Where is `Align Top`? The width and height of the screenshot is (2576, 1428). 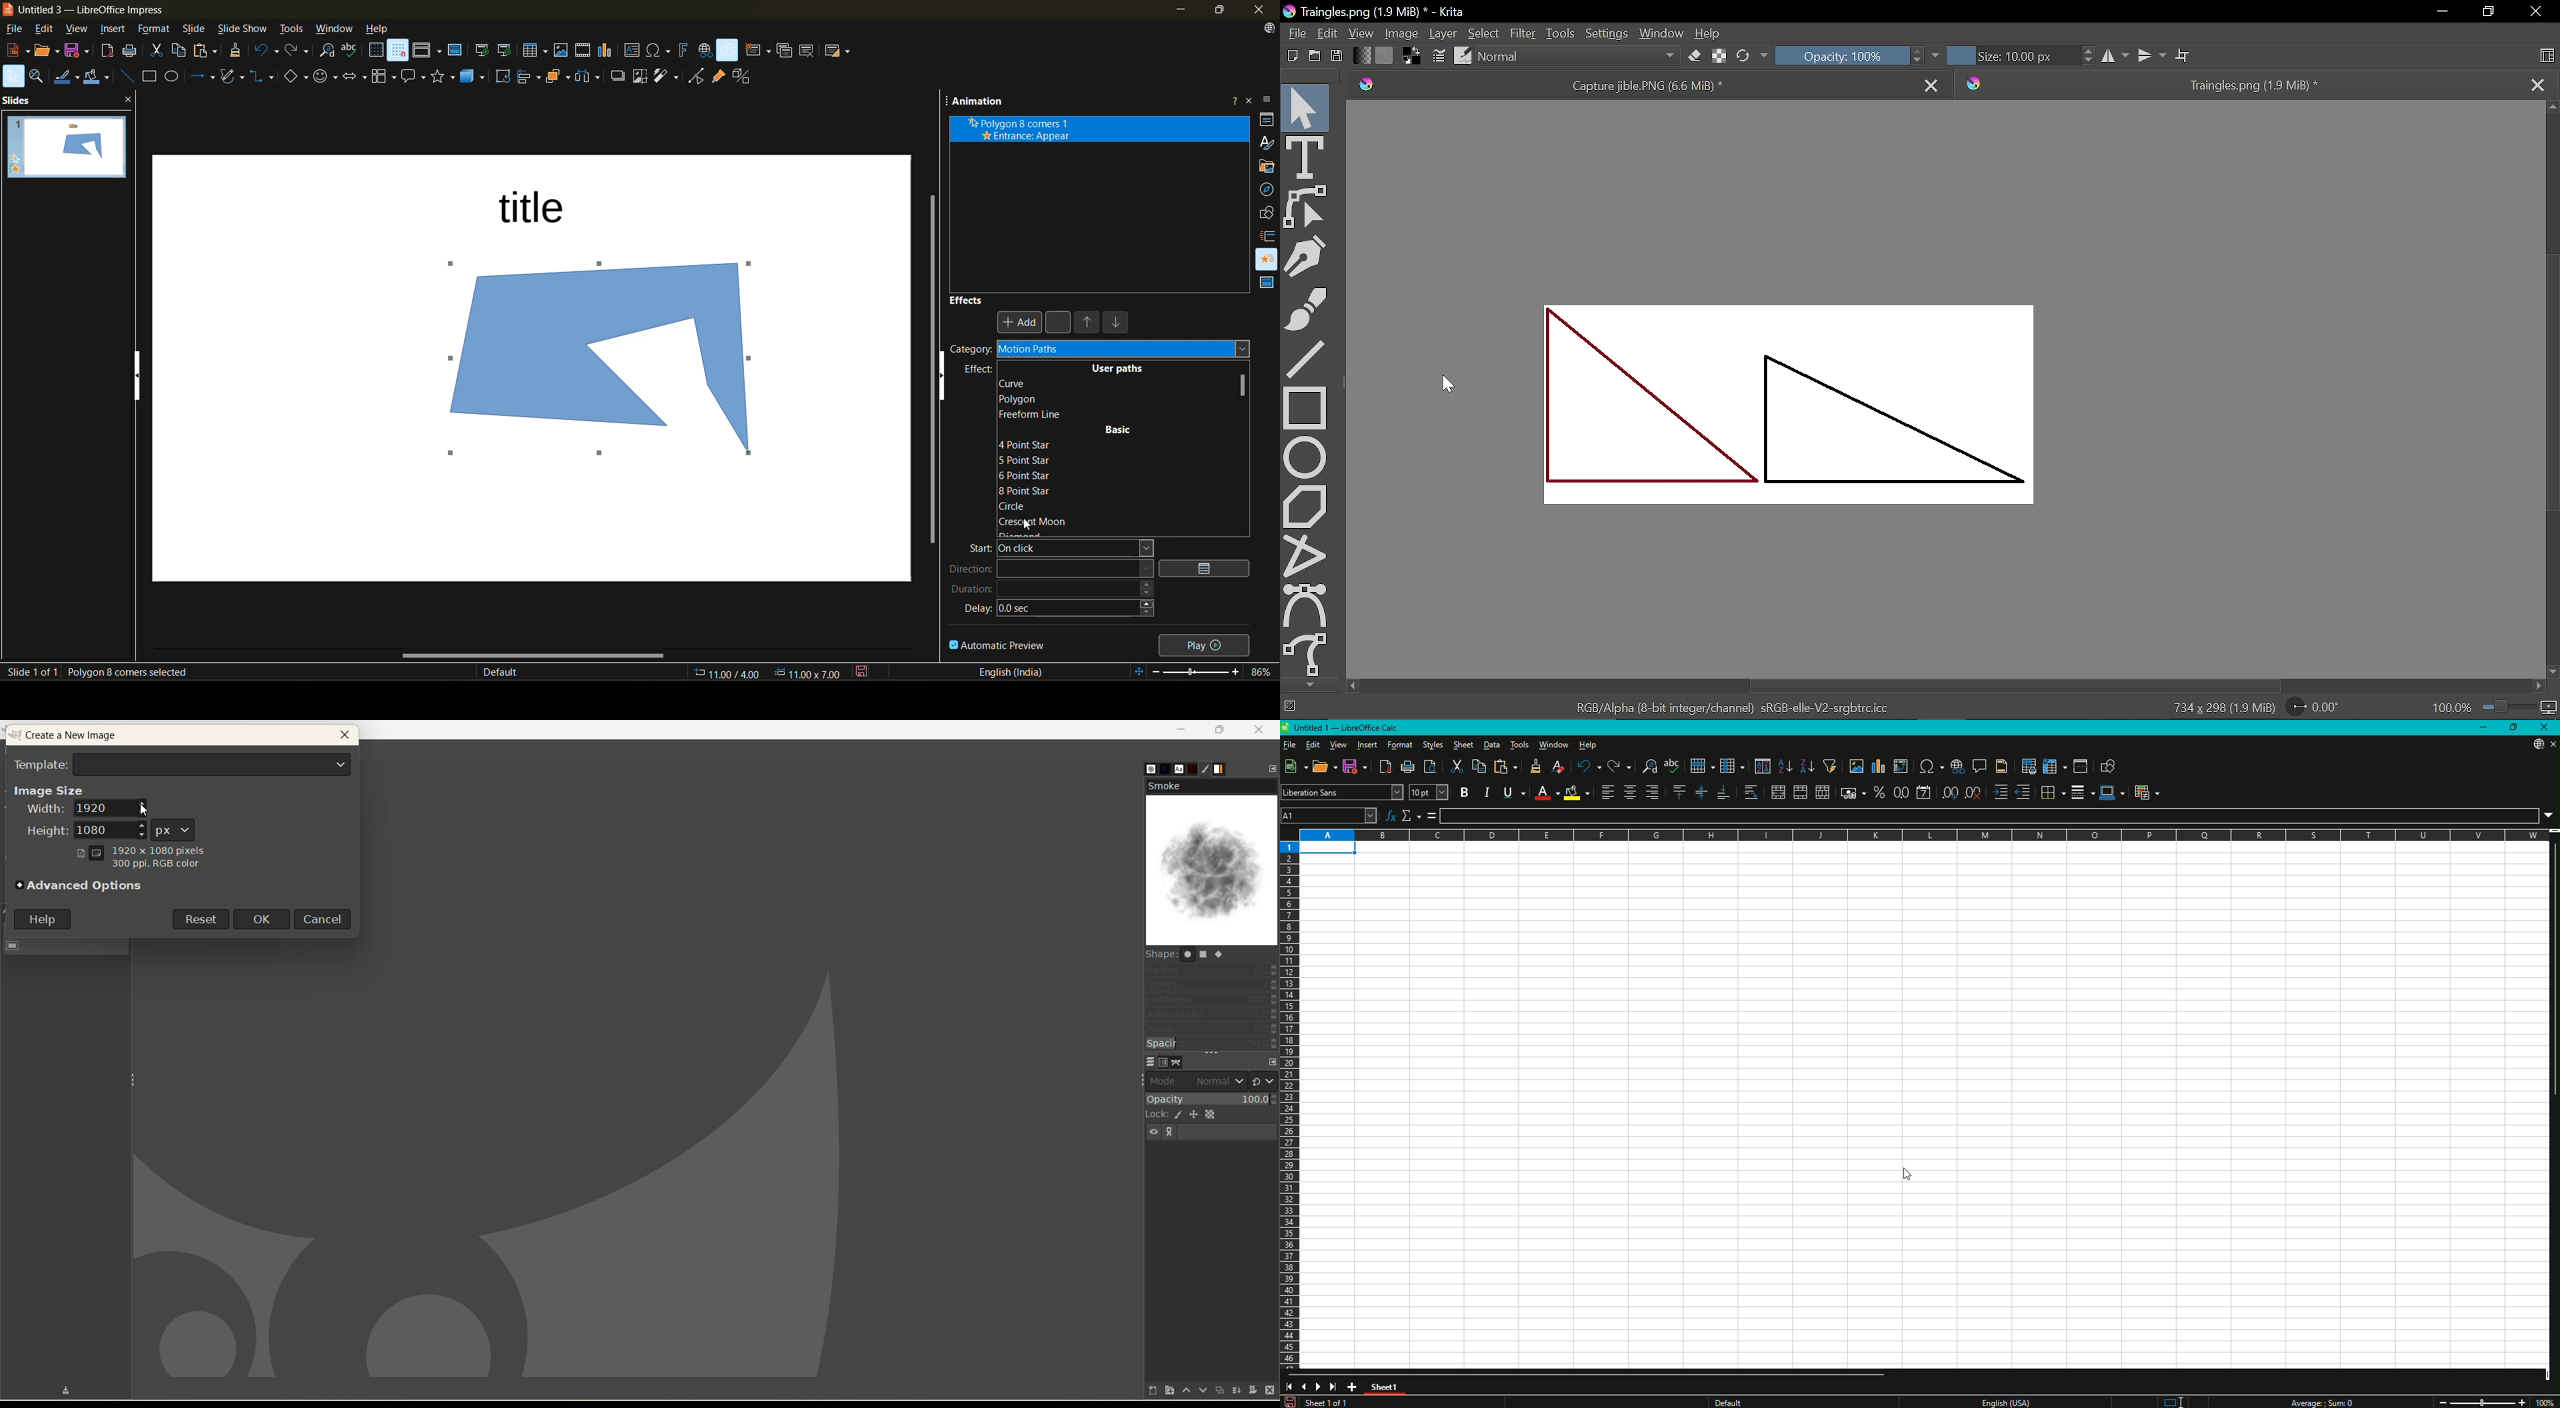 Align Top is located at coordinates (1680, 792).